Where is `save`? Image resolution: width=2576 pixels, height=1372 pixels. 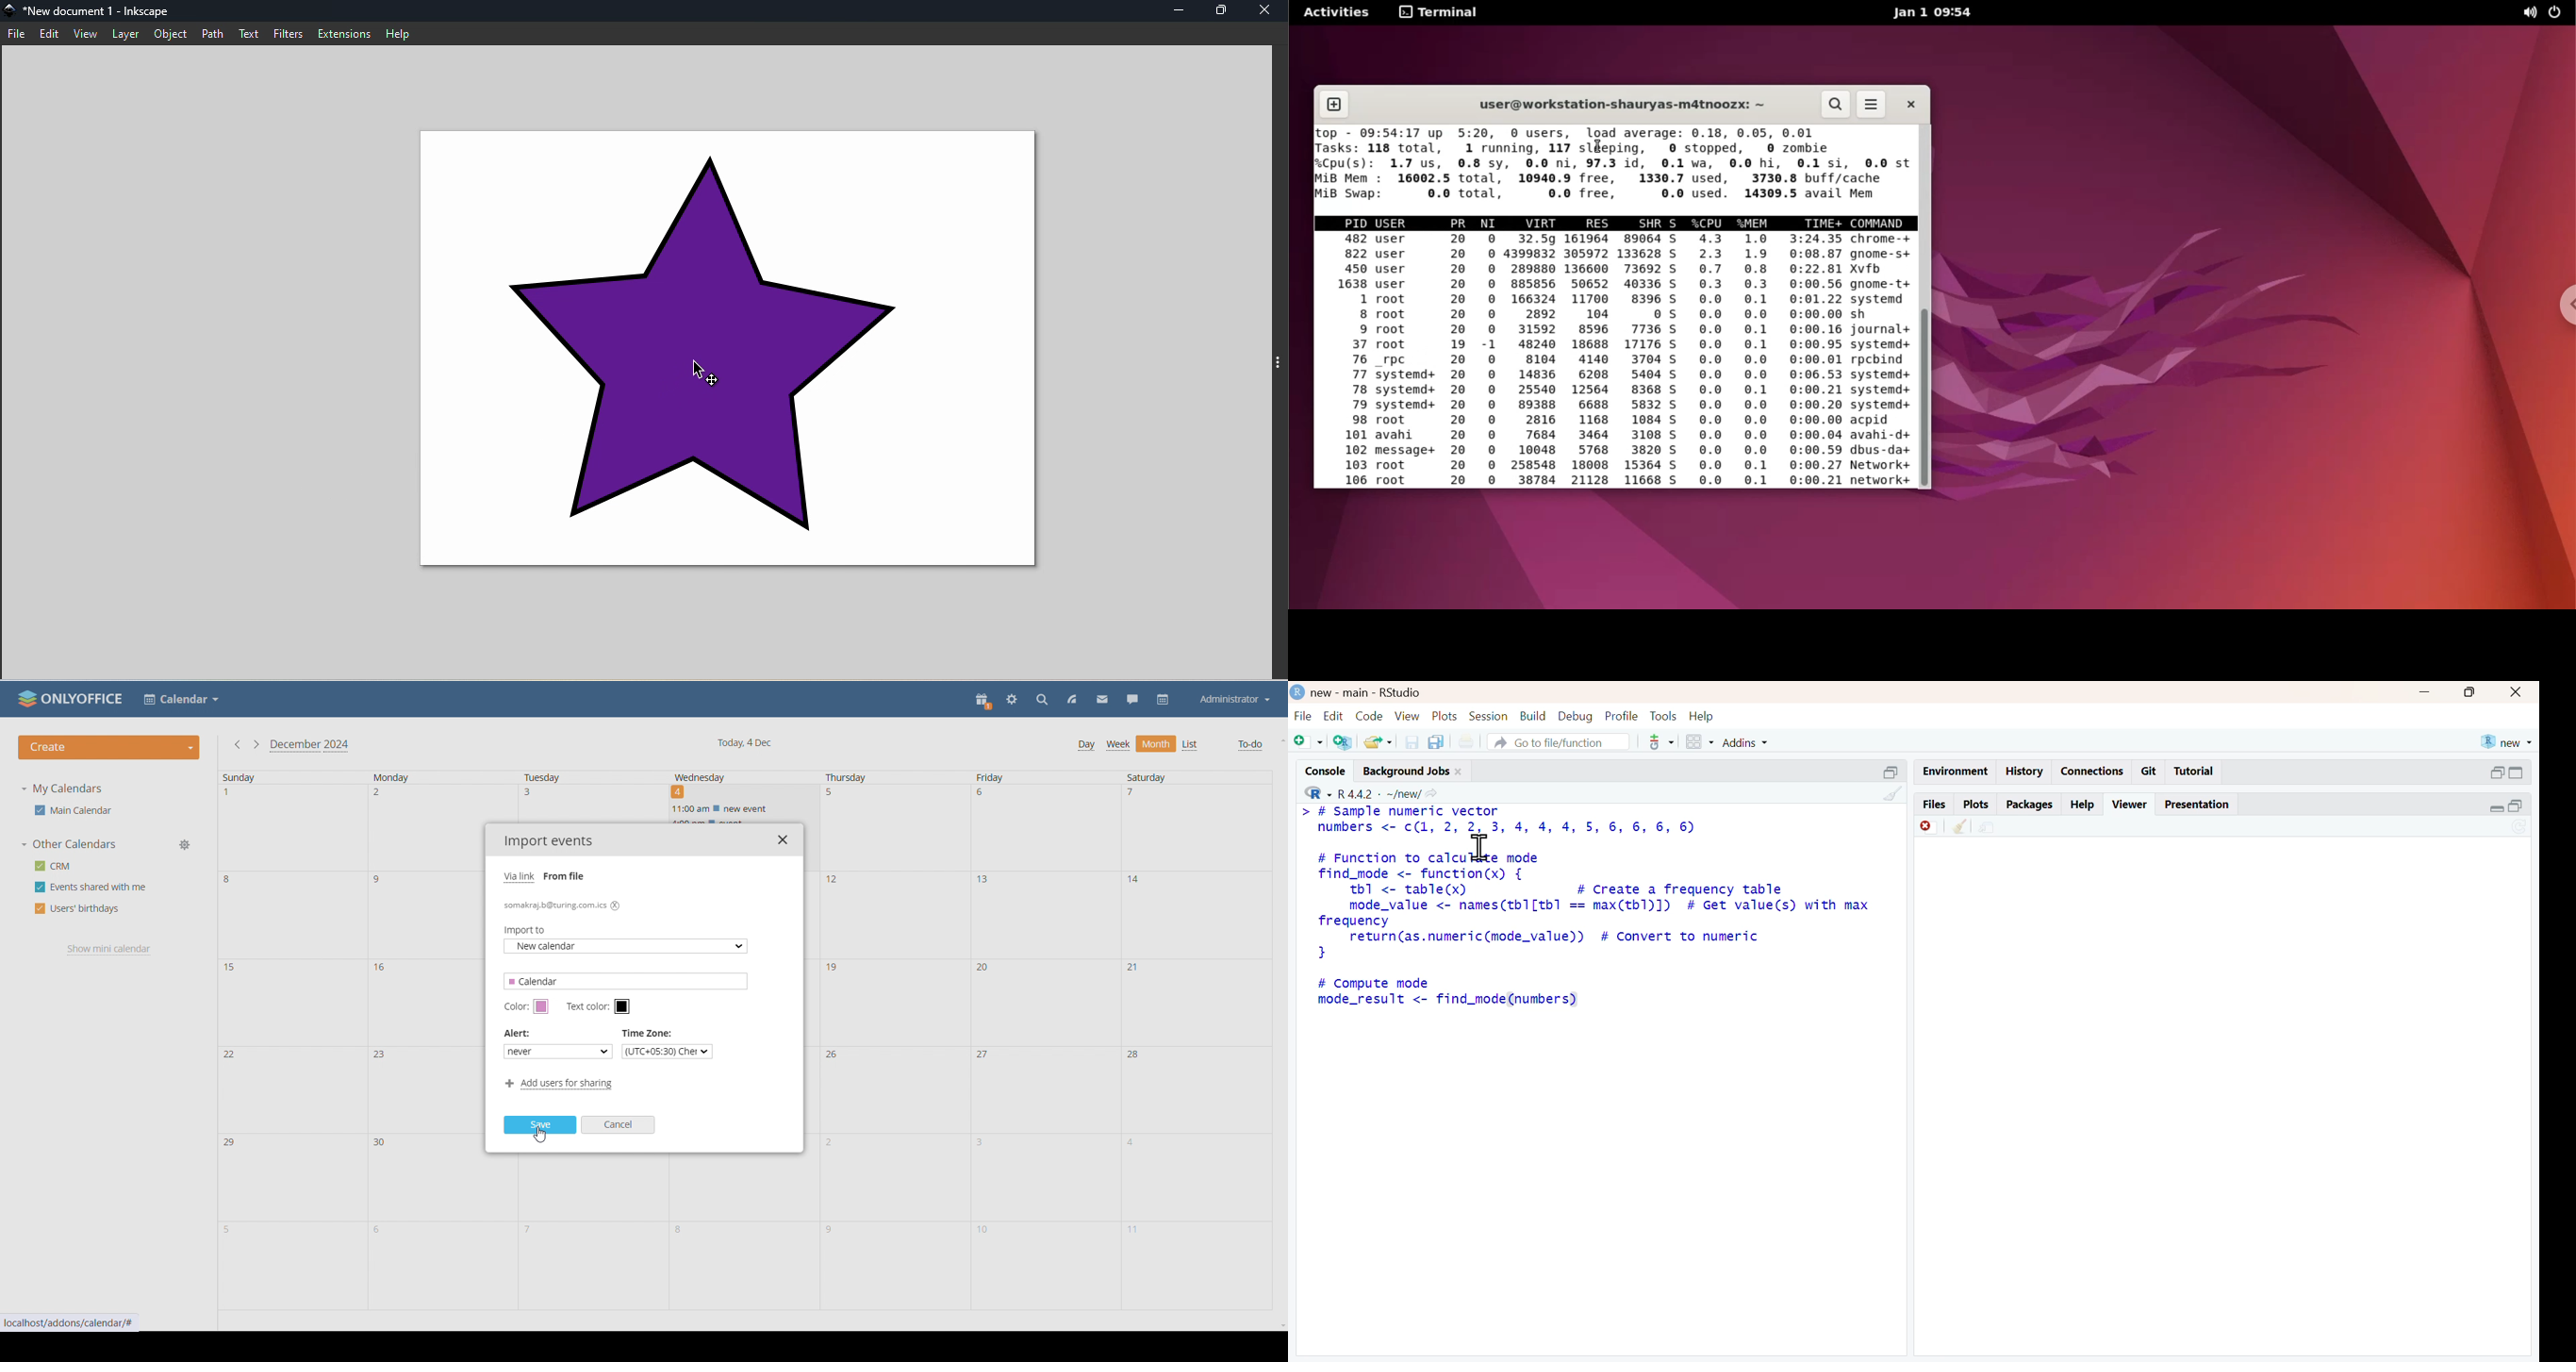 save is located at coordinates (1413, 742).